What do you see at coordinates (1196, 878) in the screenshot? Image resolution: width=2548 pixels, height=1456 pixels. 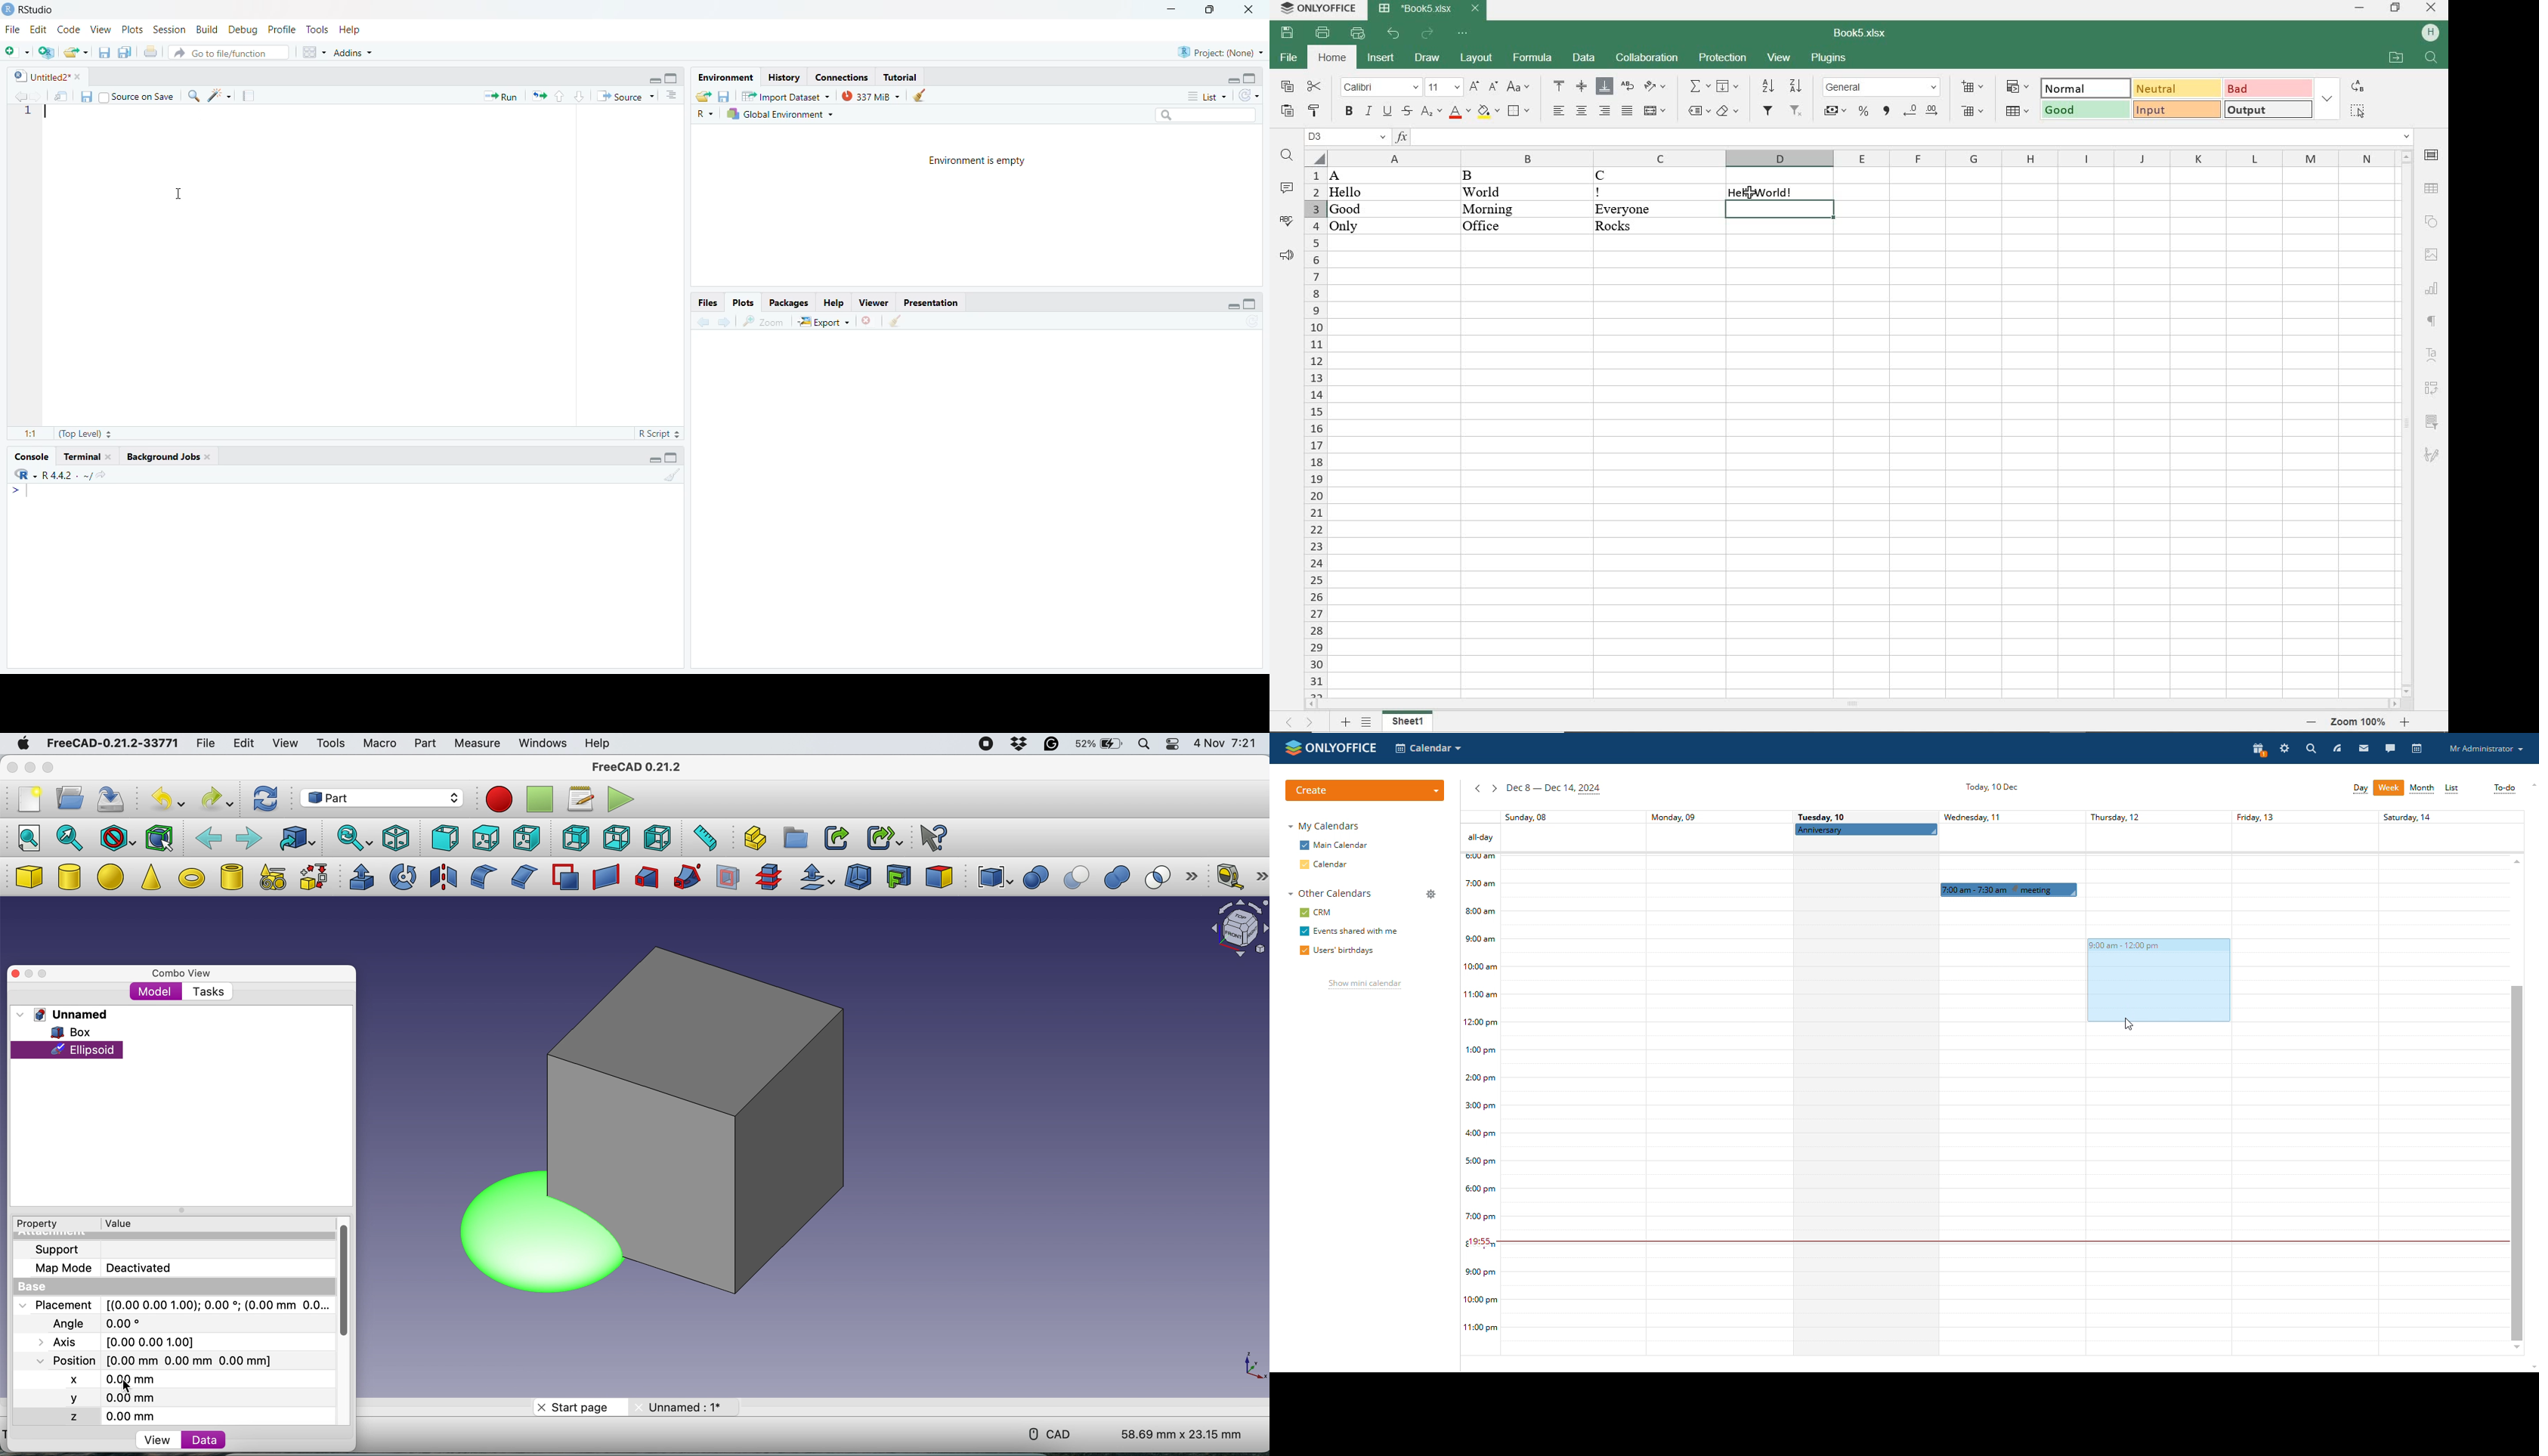 I see `more options` at bounding box center [1196, 878].